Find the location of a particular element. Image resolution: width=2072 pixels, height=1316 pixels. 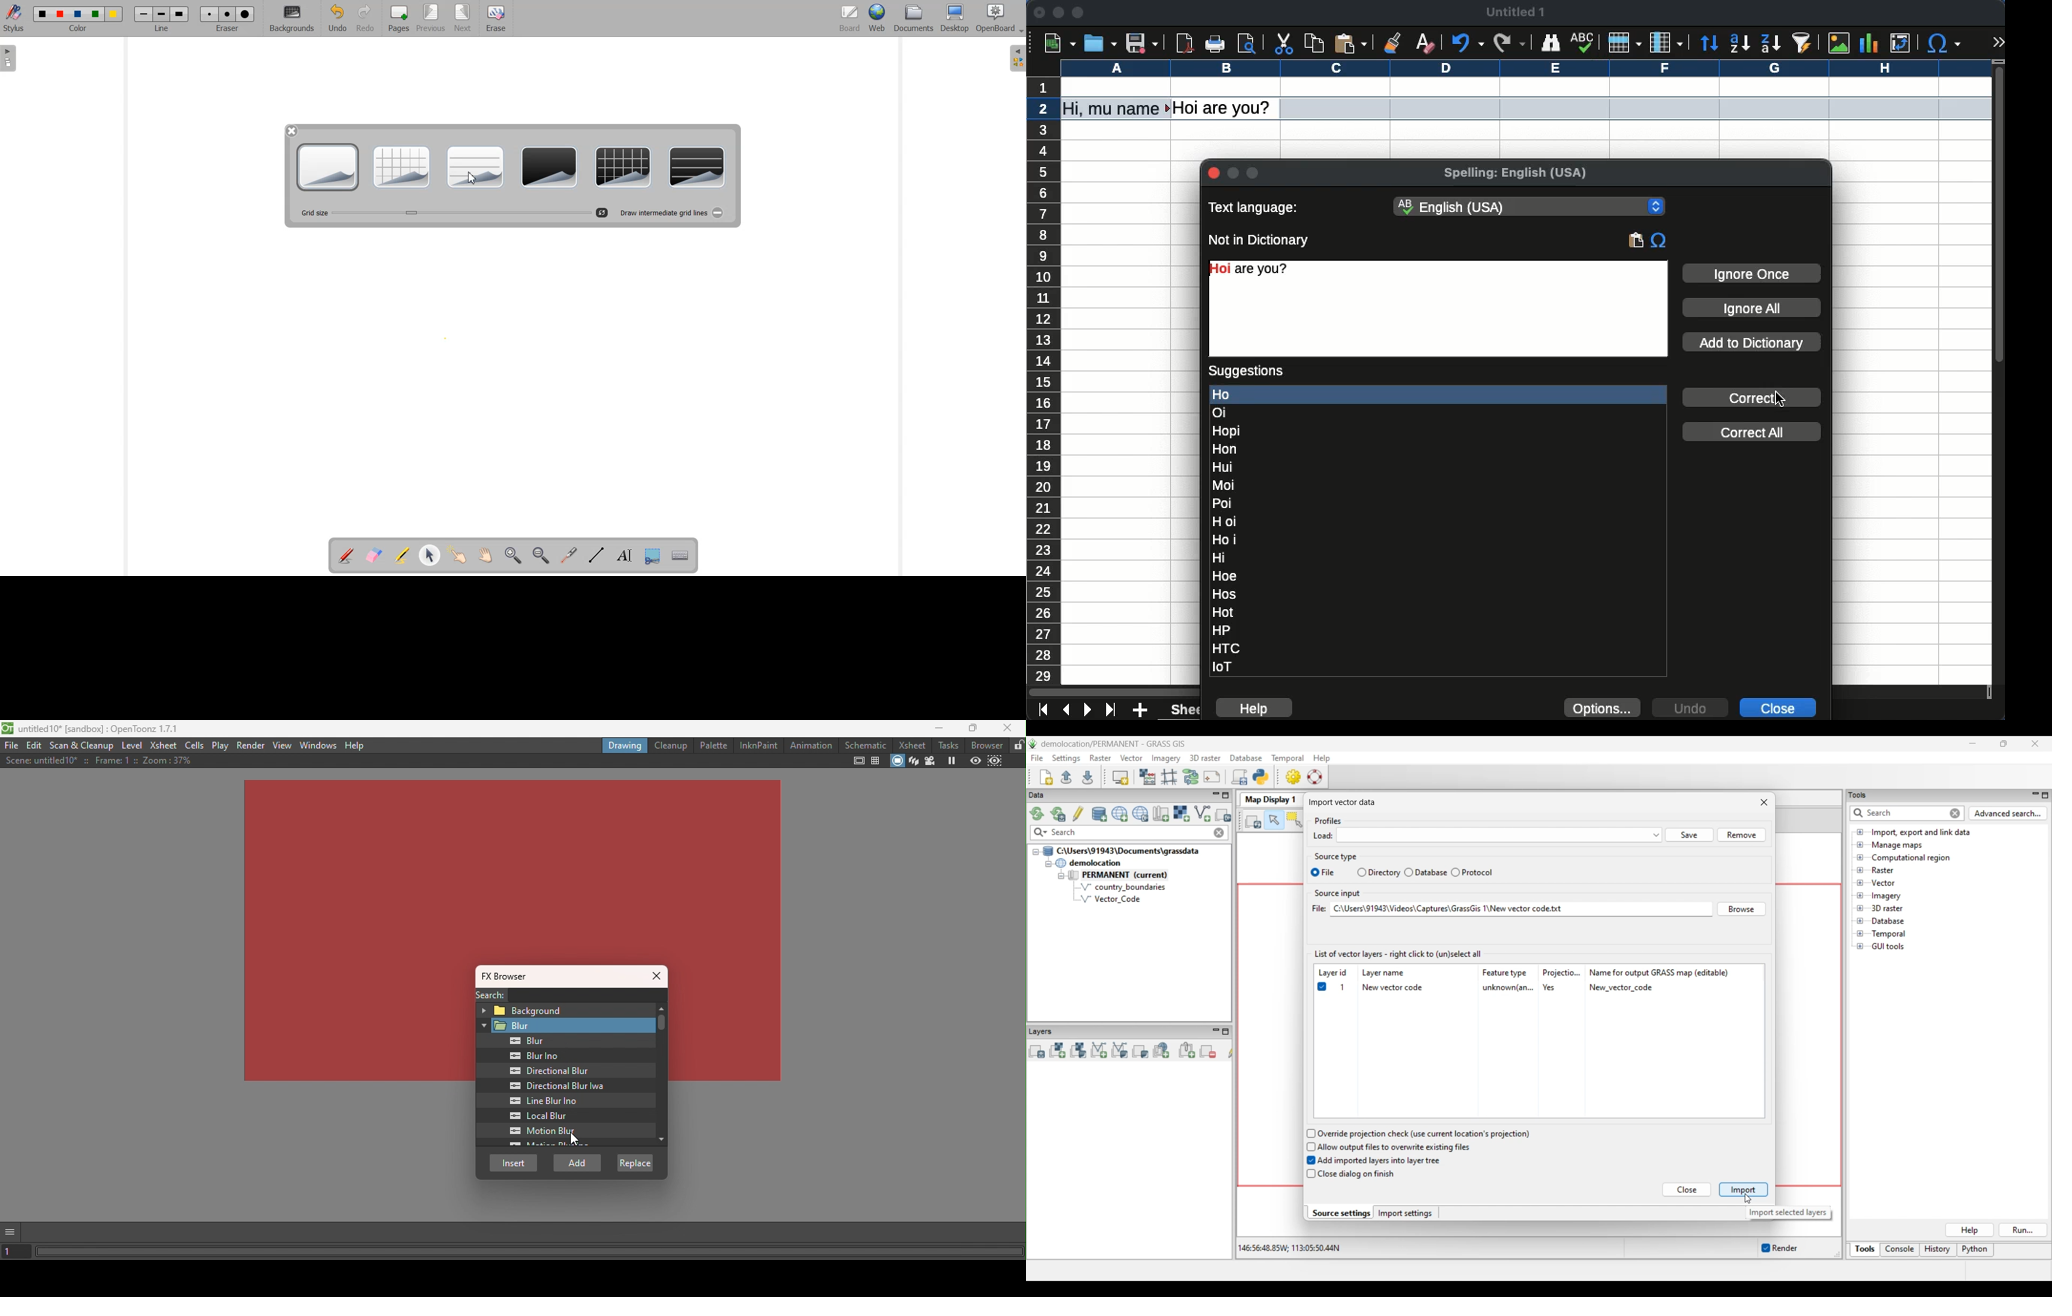

text language is located at coordinates (1256, 206).